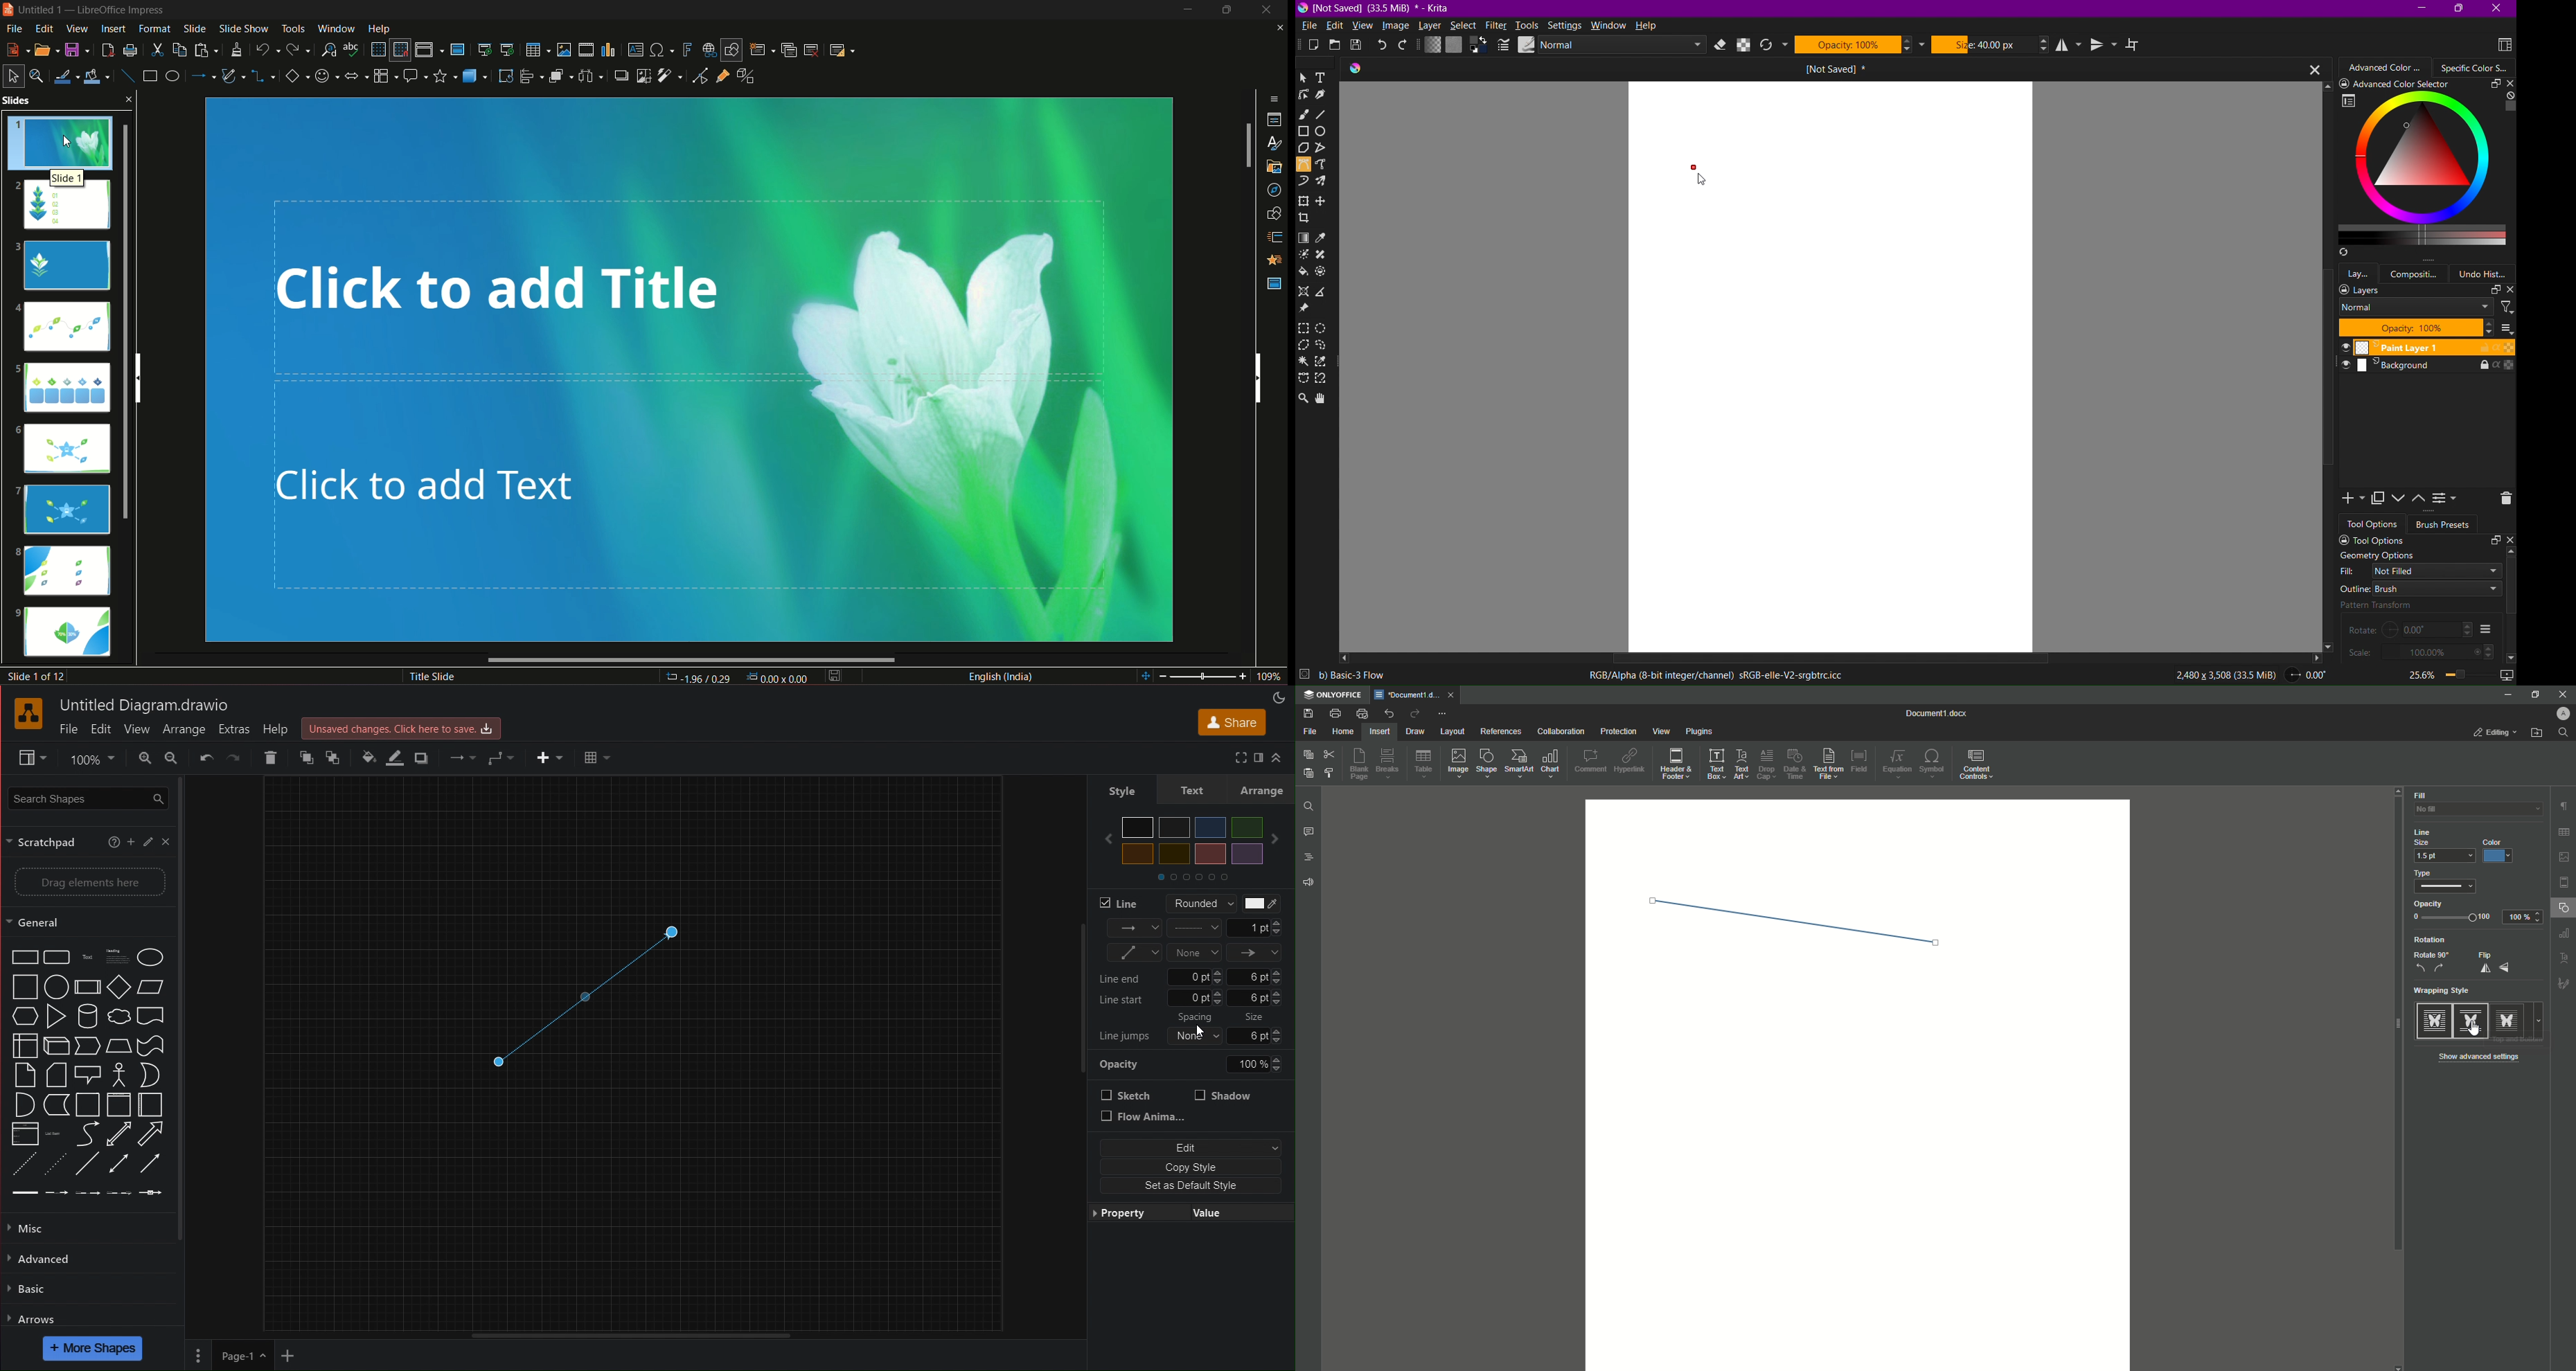 This screenshot has height=1372, width=2576. Describe the element at coordinates (2426, 290) in the screenshot. I see `Layers` at that location.